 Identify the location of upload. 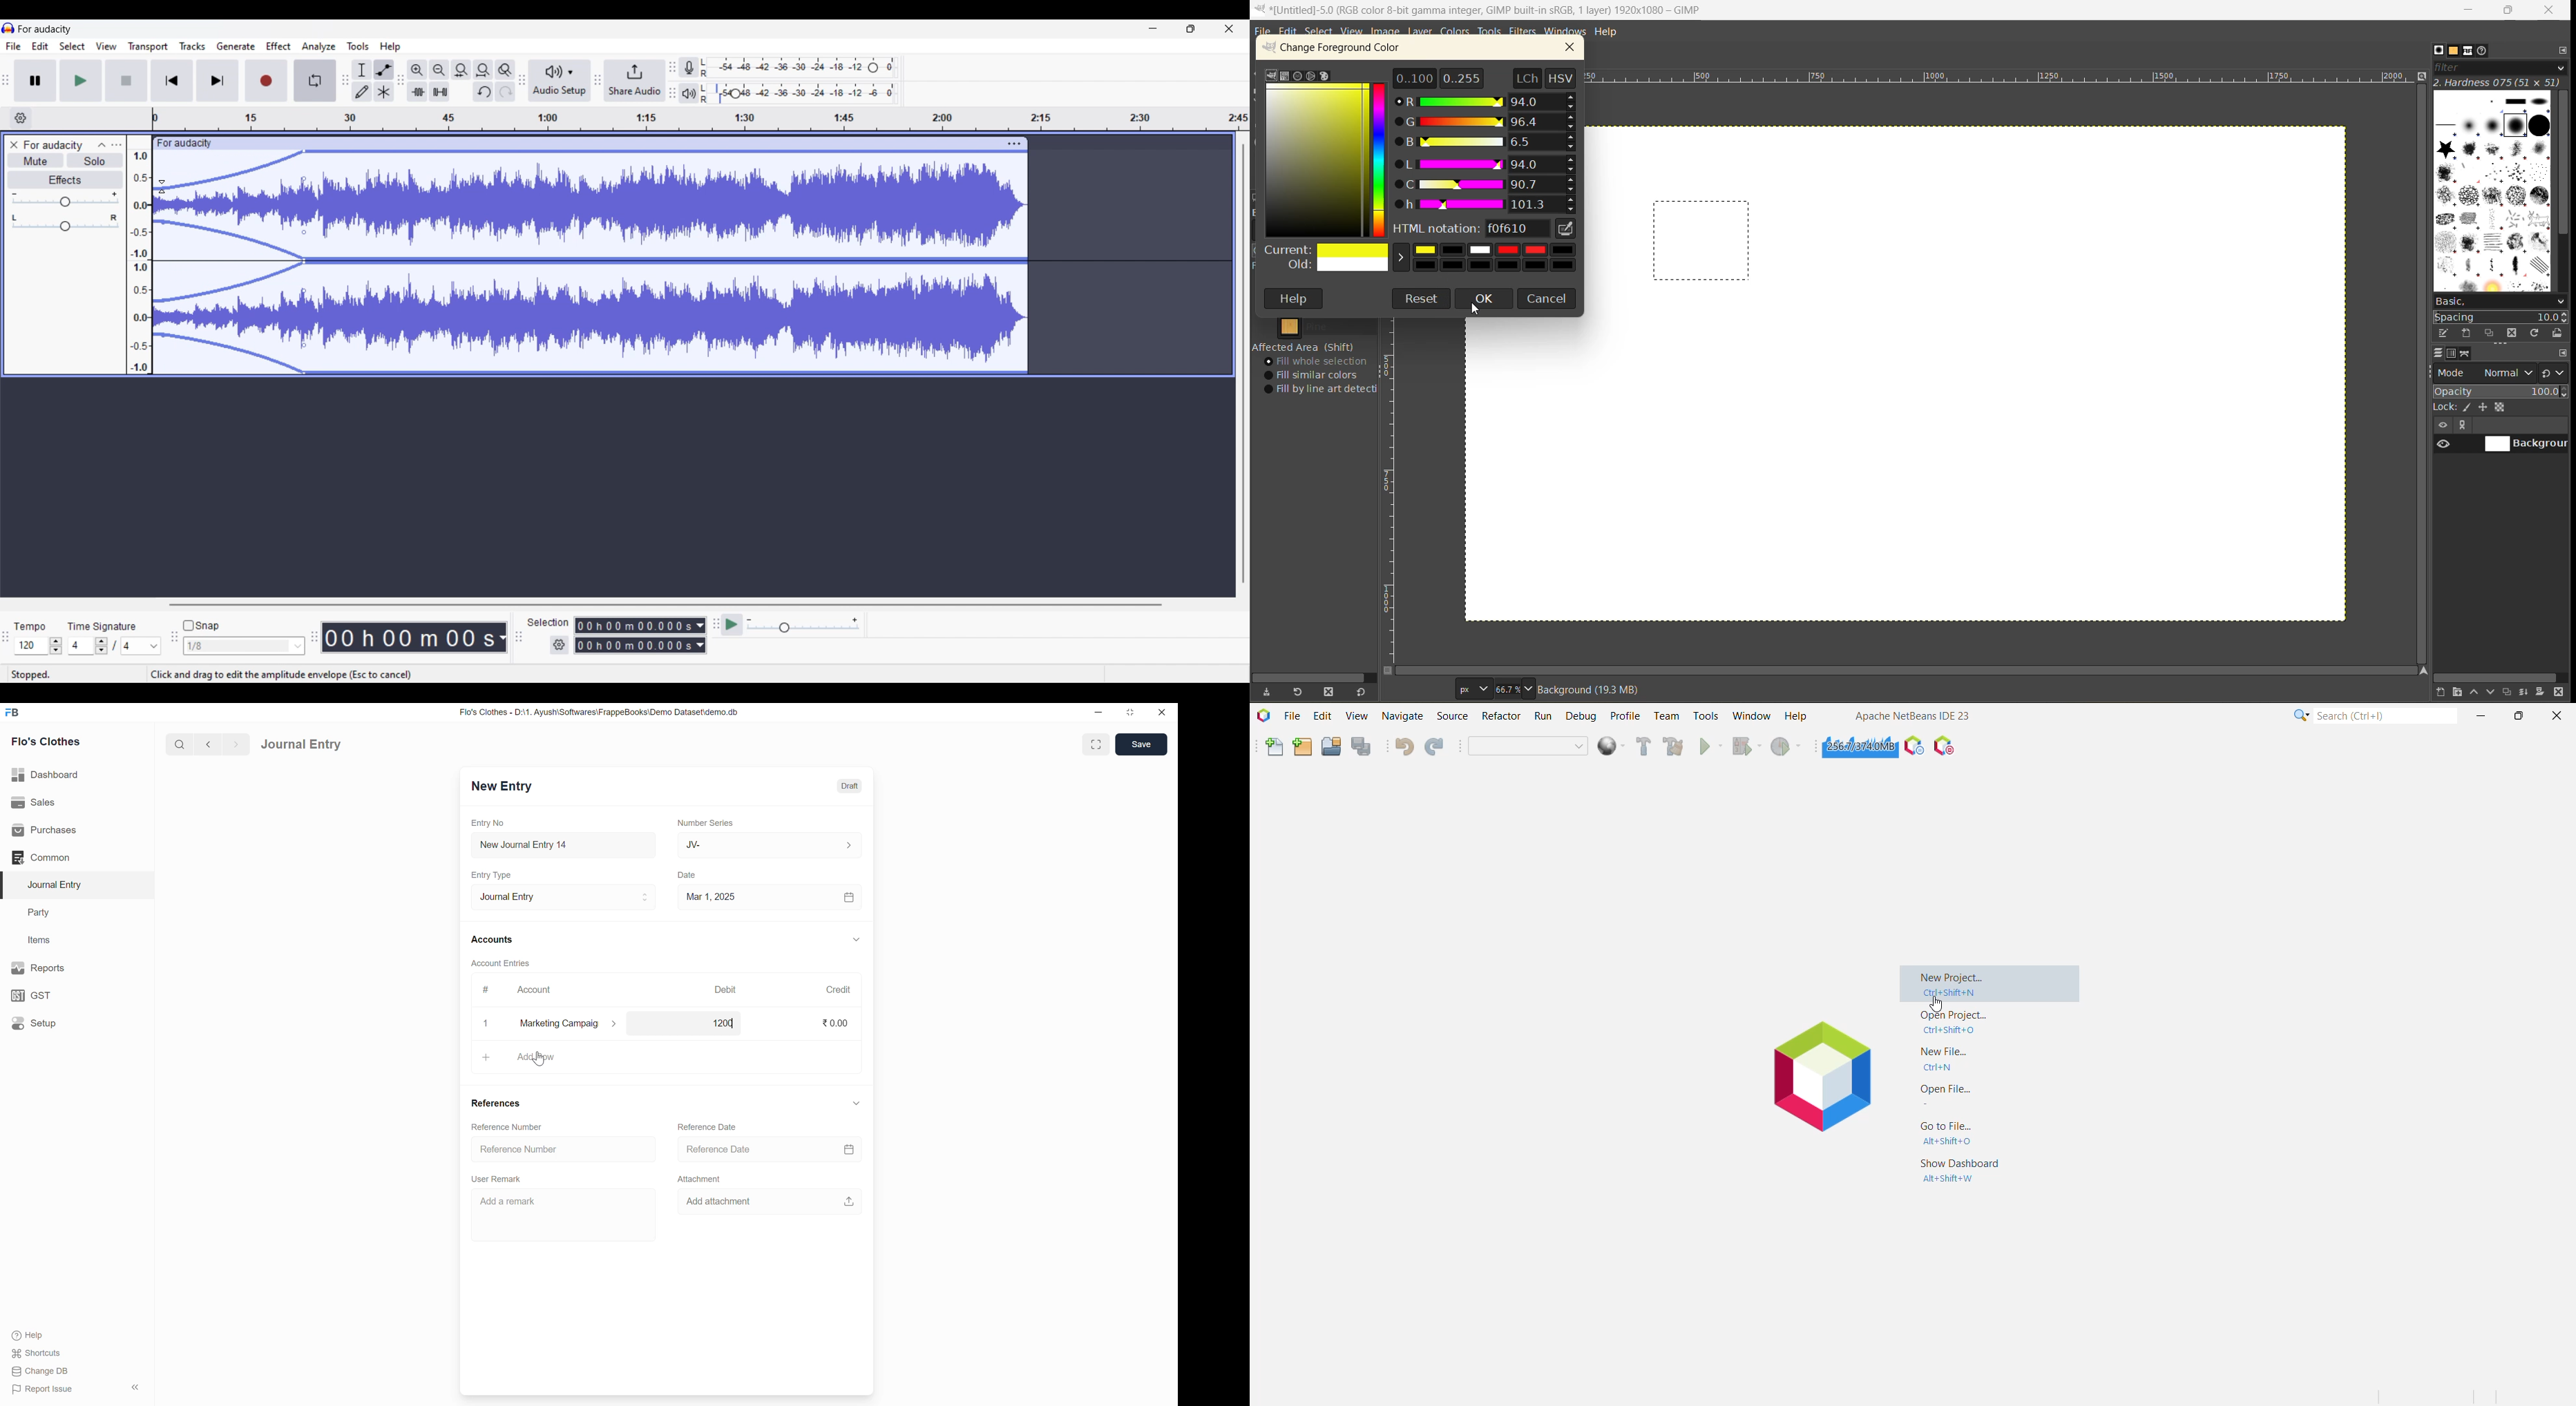
(850, 1202).